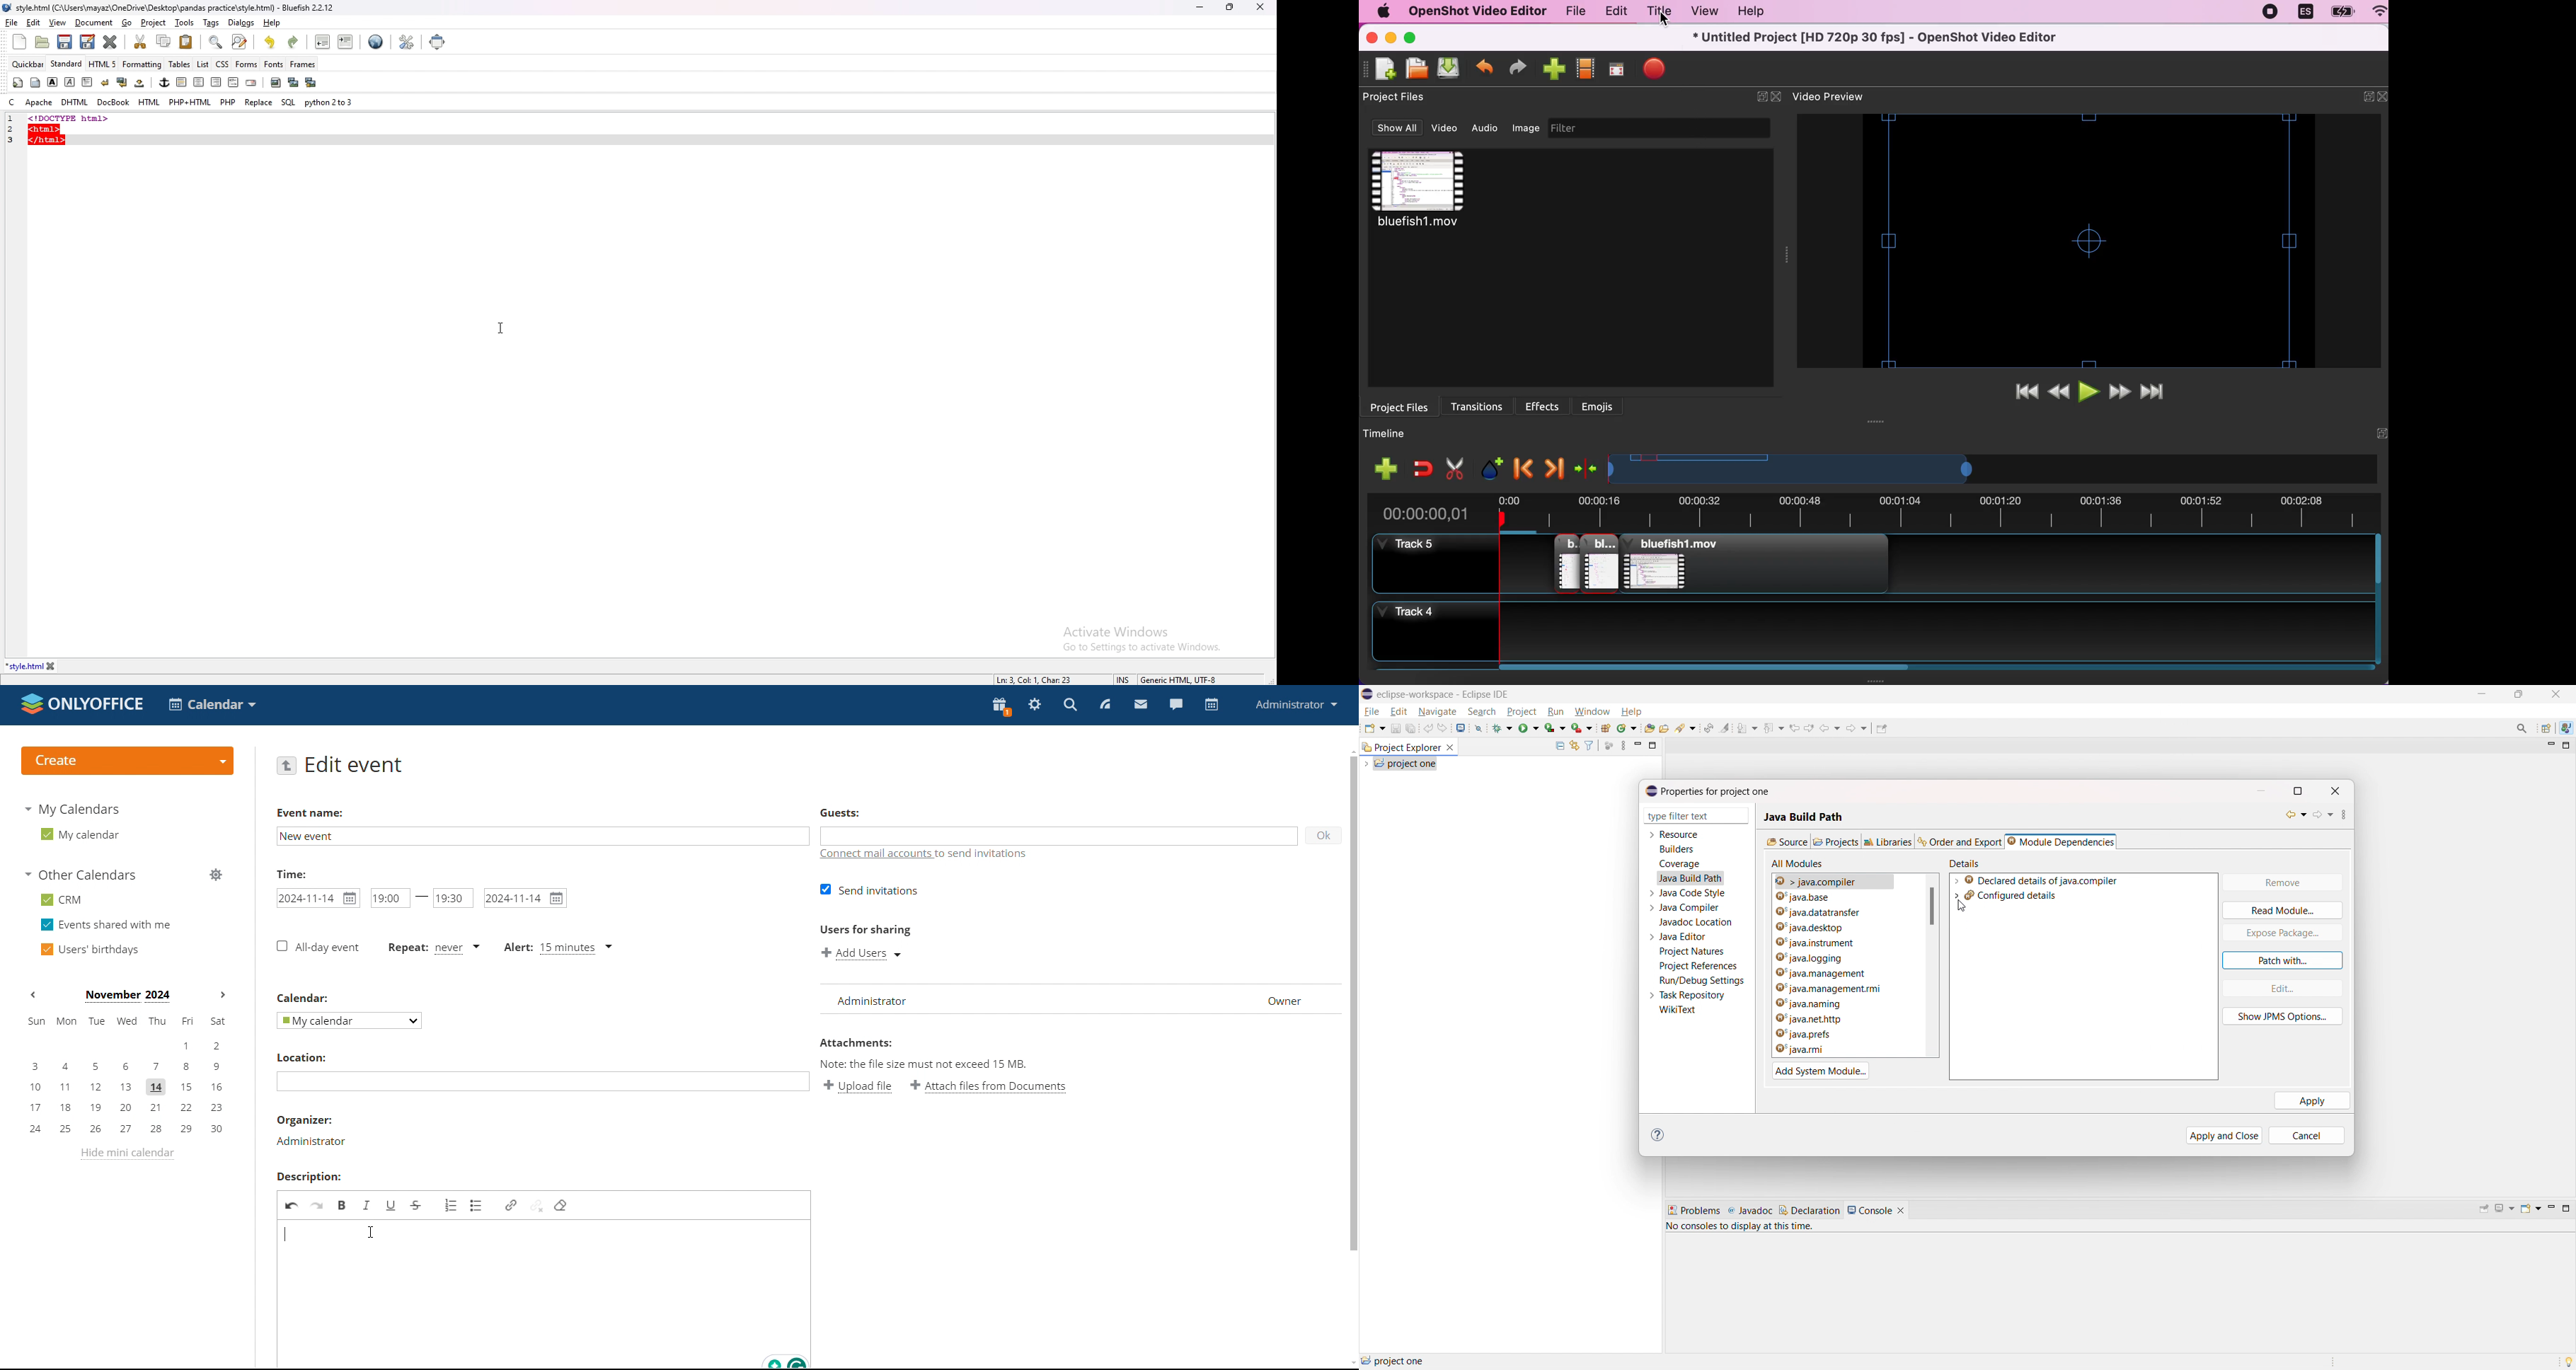  Describe the element at coordinates (1684, 937) in the screenshot. I see `java editor` at that location.